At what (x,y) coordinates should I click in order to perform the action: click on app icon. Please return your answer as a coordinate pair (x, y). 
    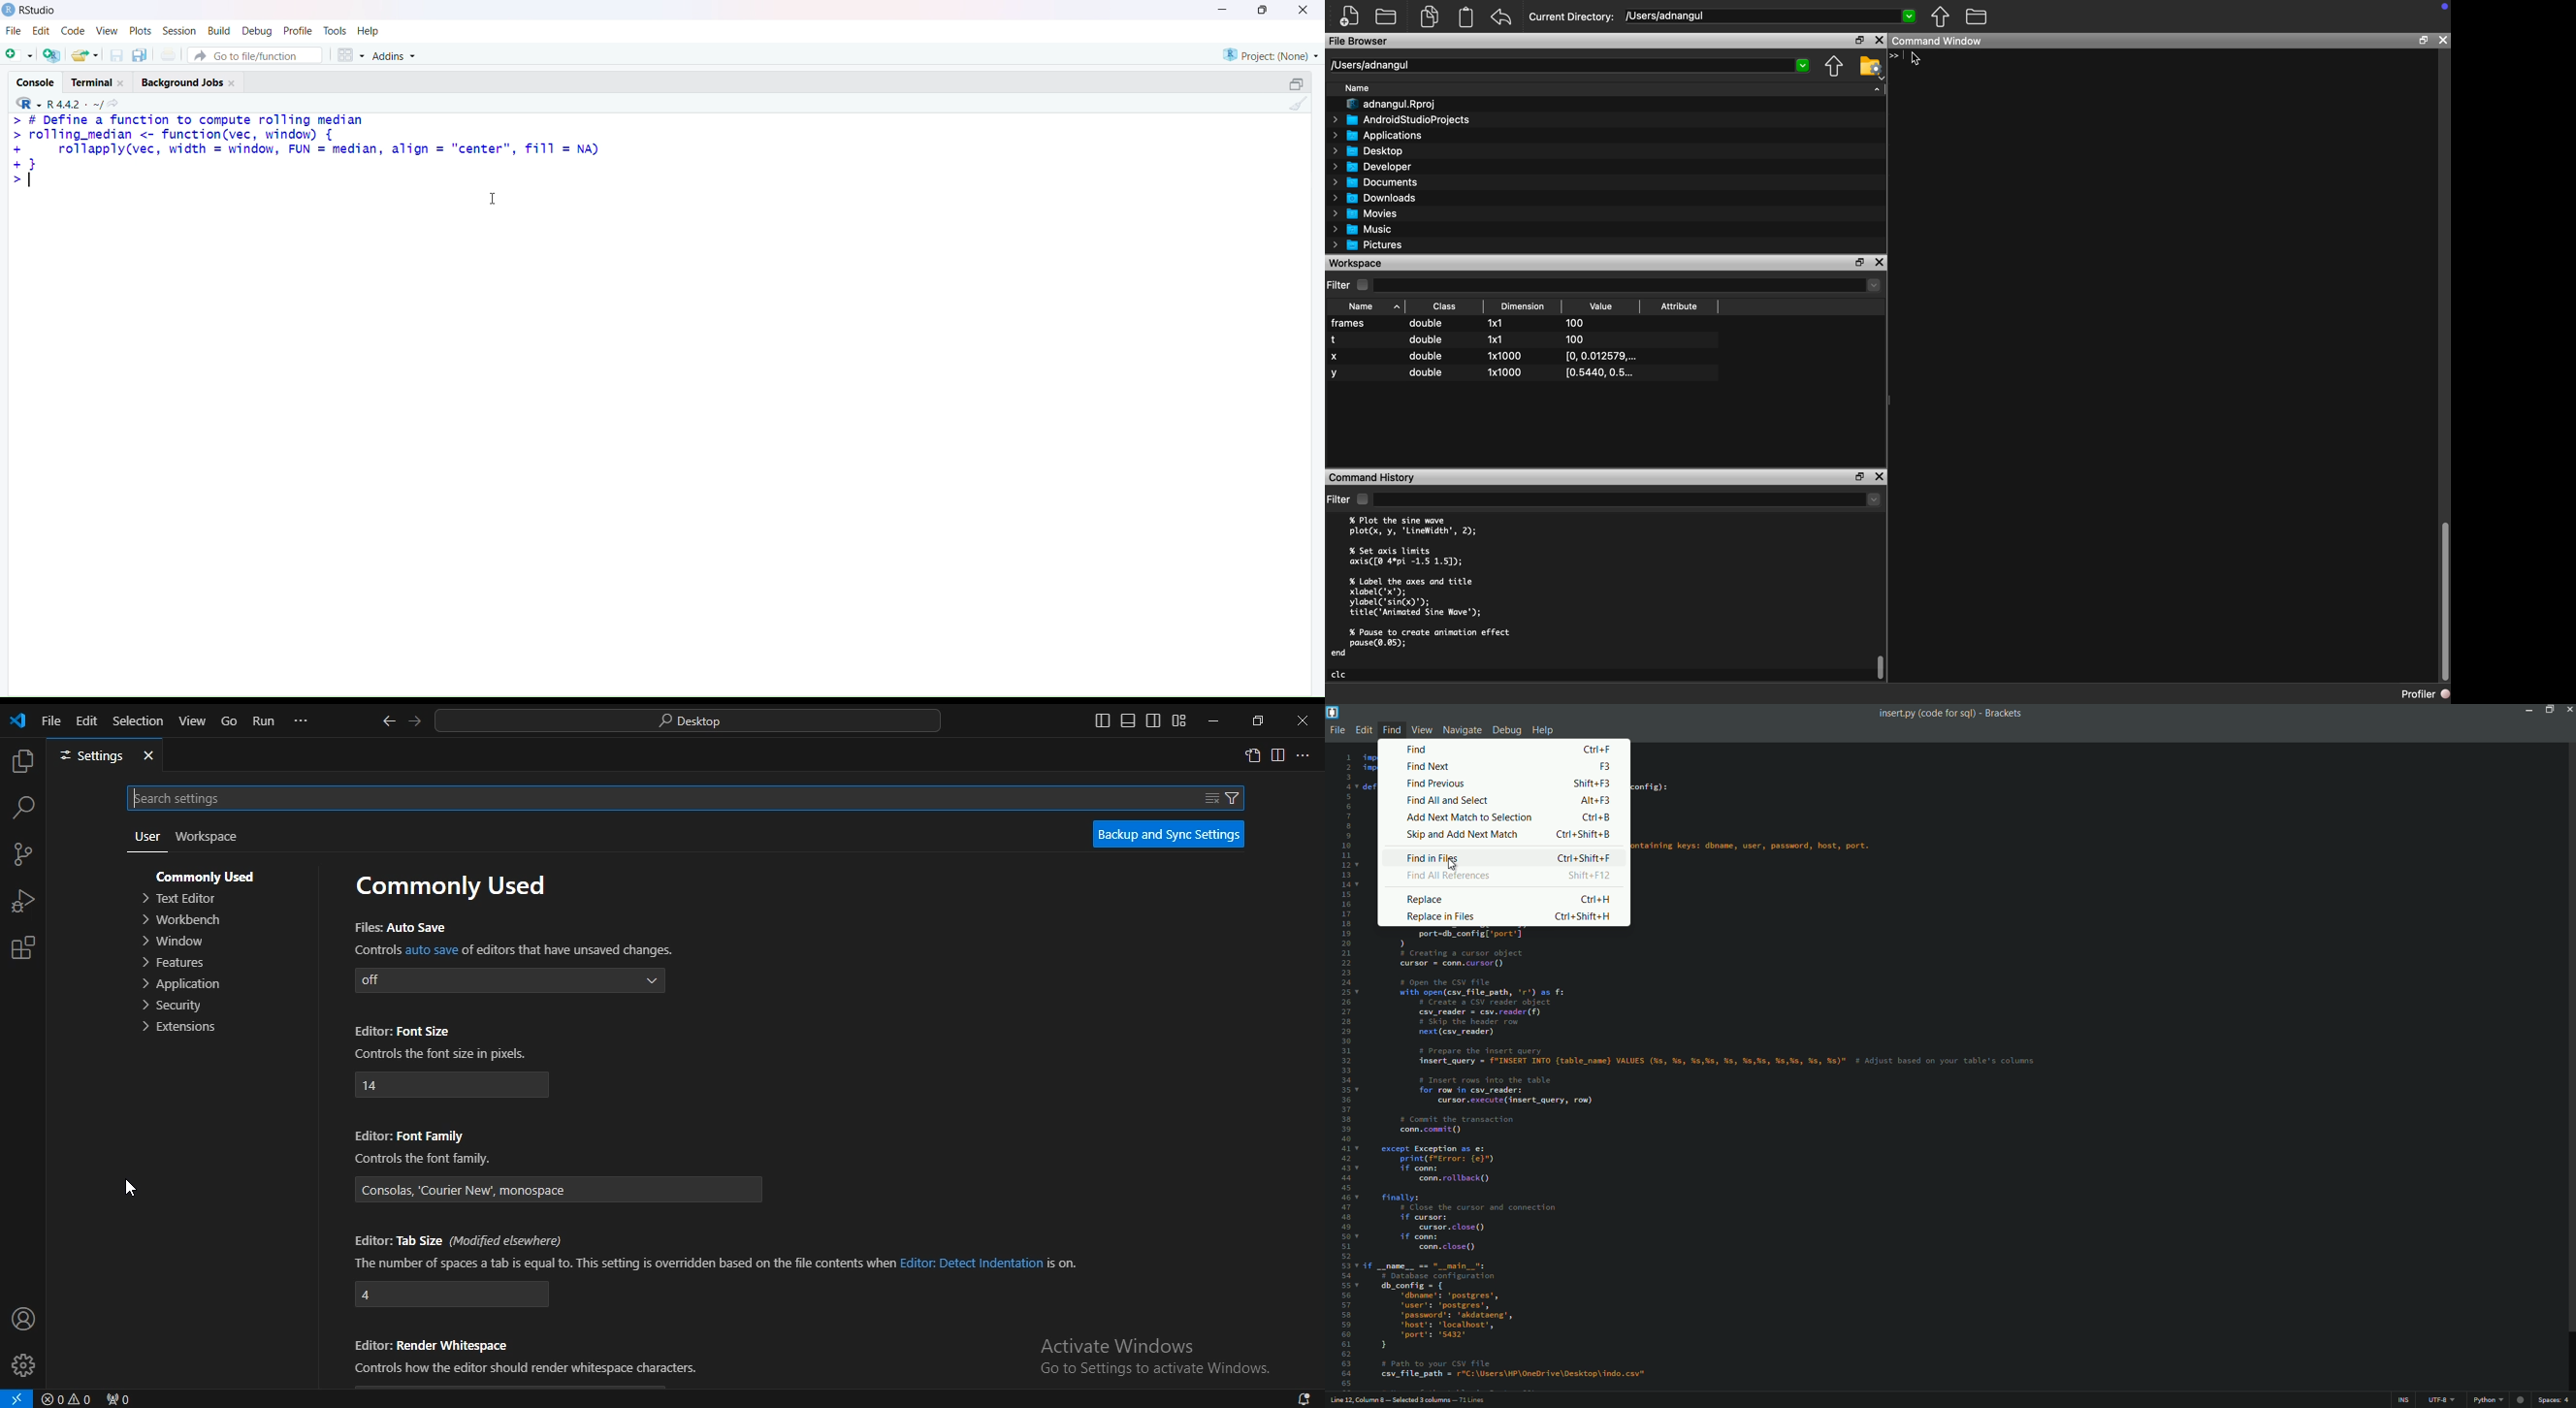
    Looking at the image, I should click on (1333, 712).